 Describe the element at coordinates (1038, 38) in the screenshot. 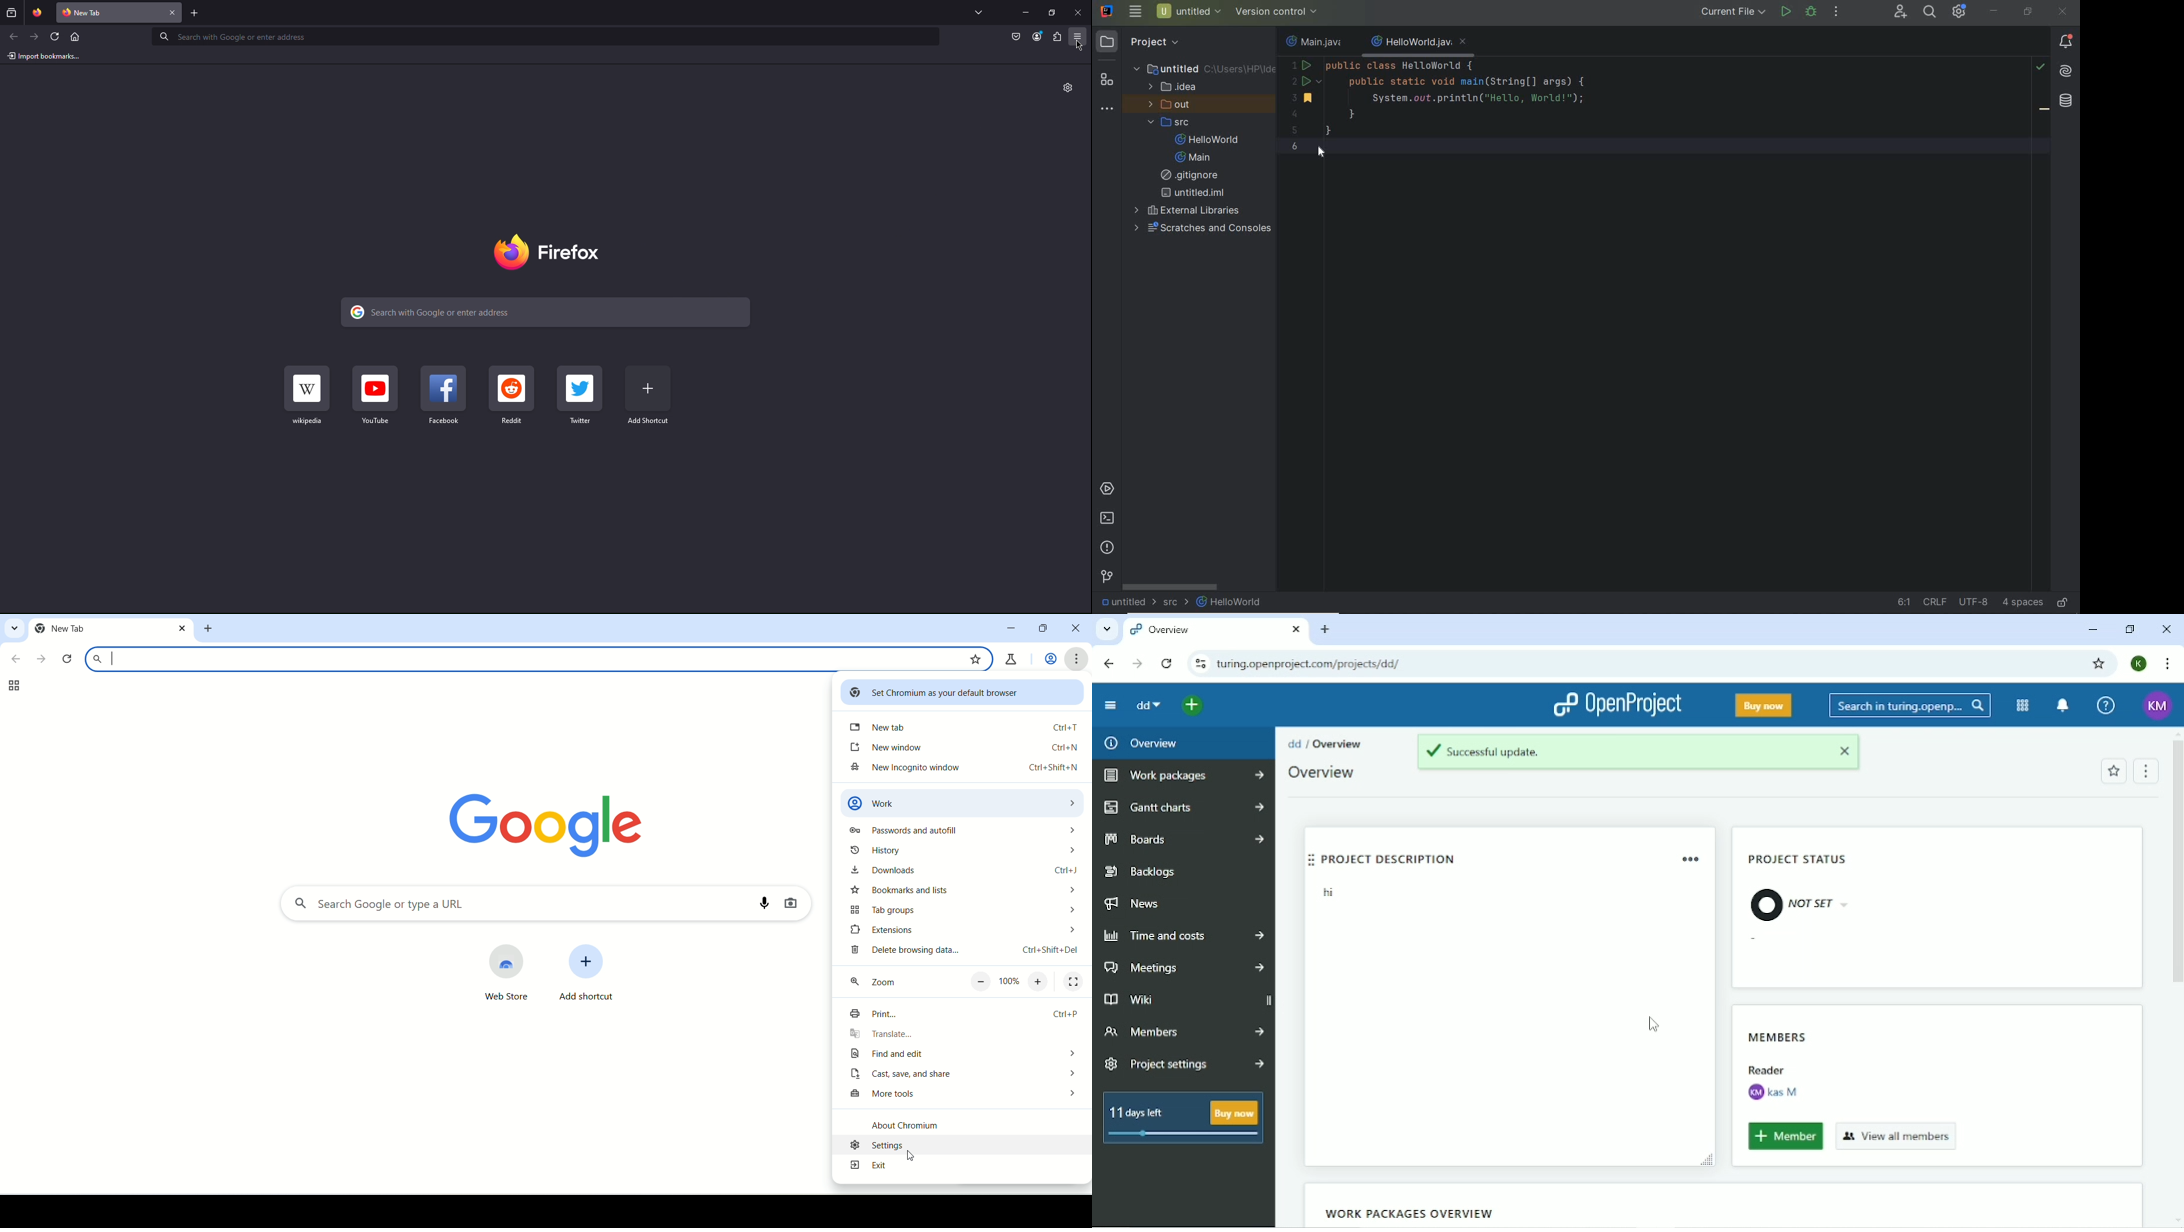

I see `Account` at that location.